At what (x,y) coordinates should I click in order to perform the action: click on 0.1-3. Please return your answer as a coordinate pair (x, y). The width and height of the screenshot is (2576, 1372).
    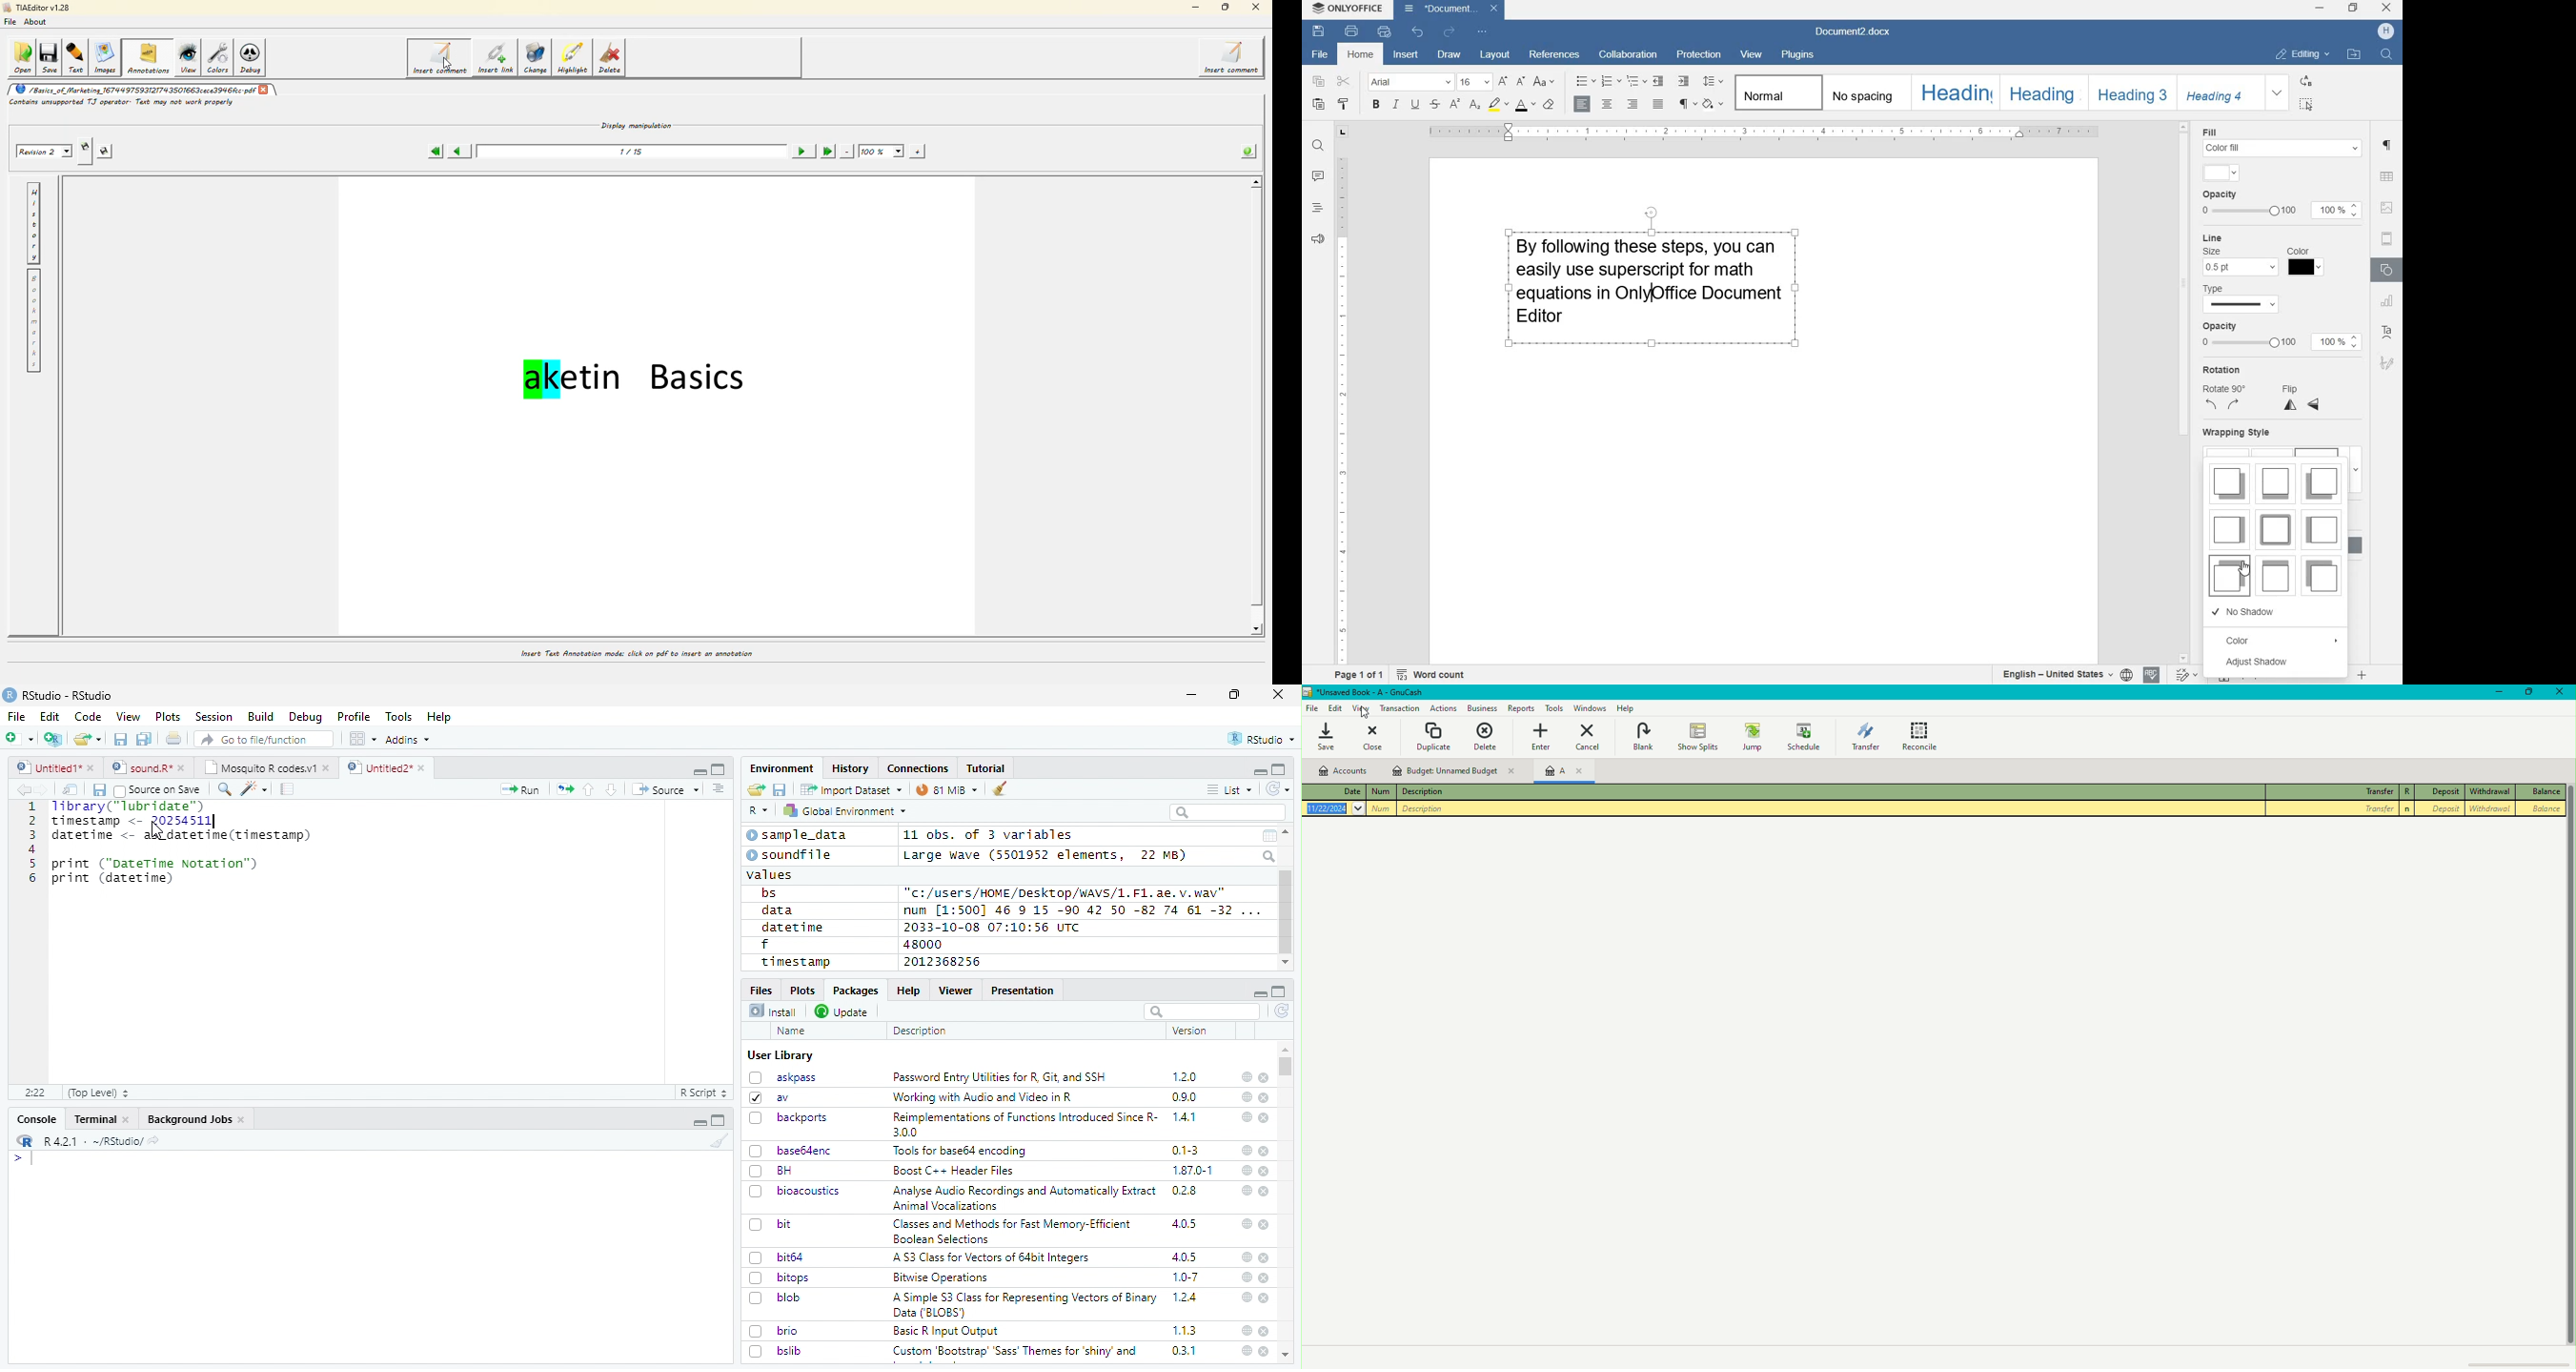
    Looking at the image, I should click on (1188, 1150).